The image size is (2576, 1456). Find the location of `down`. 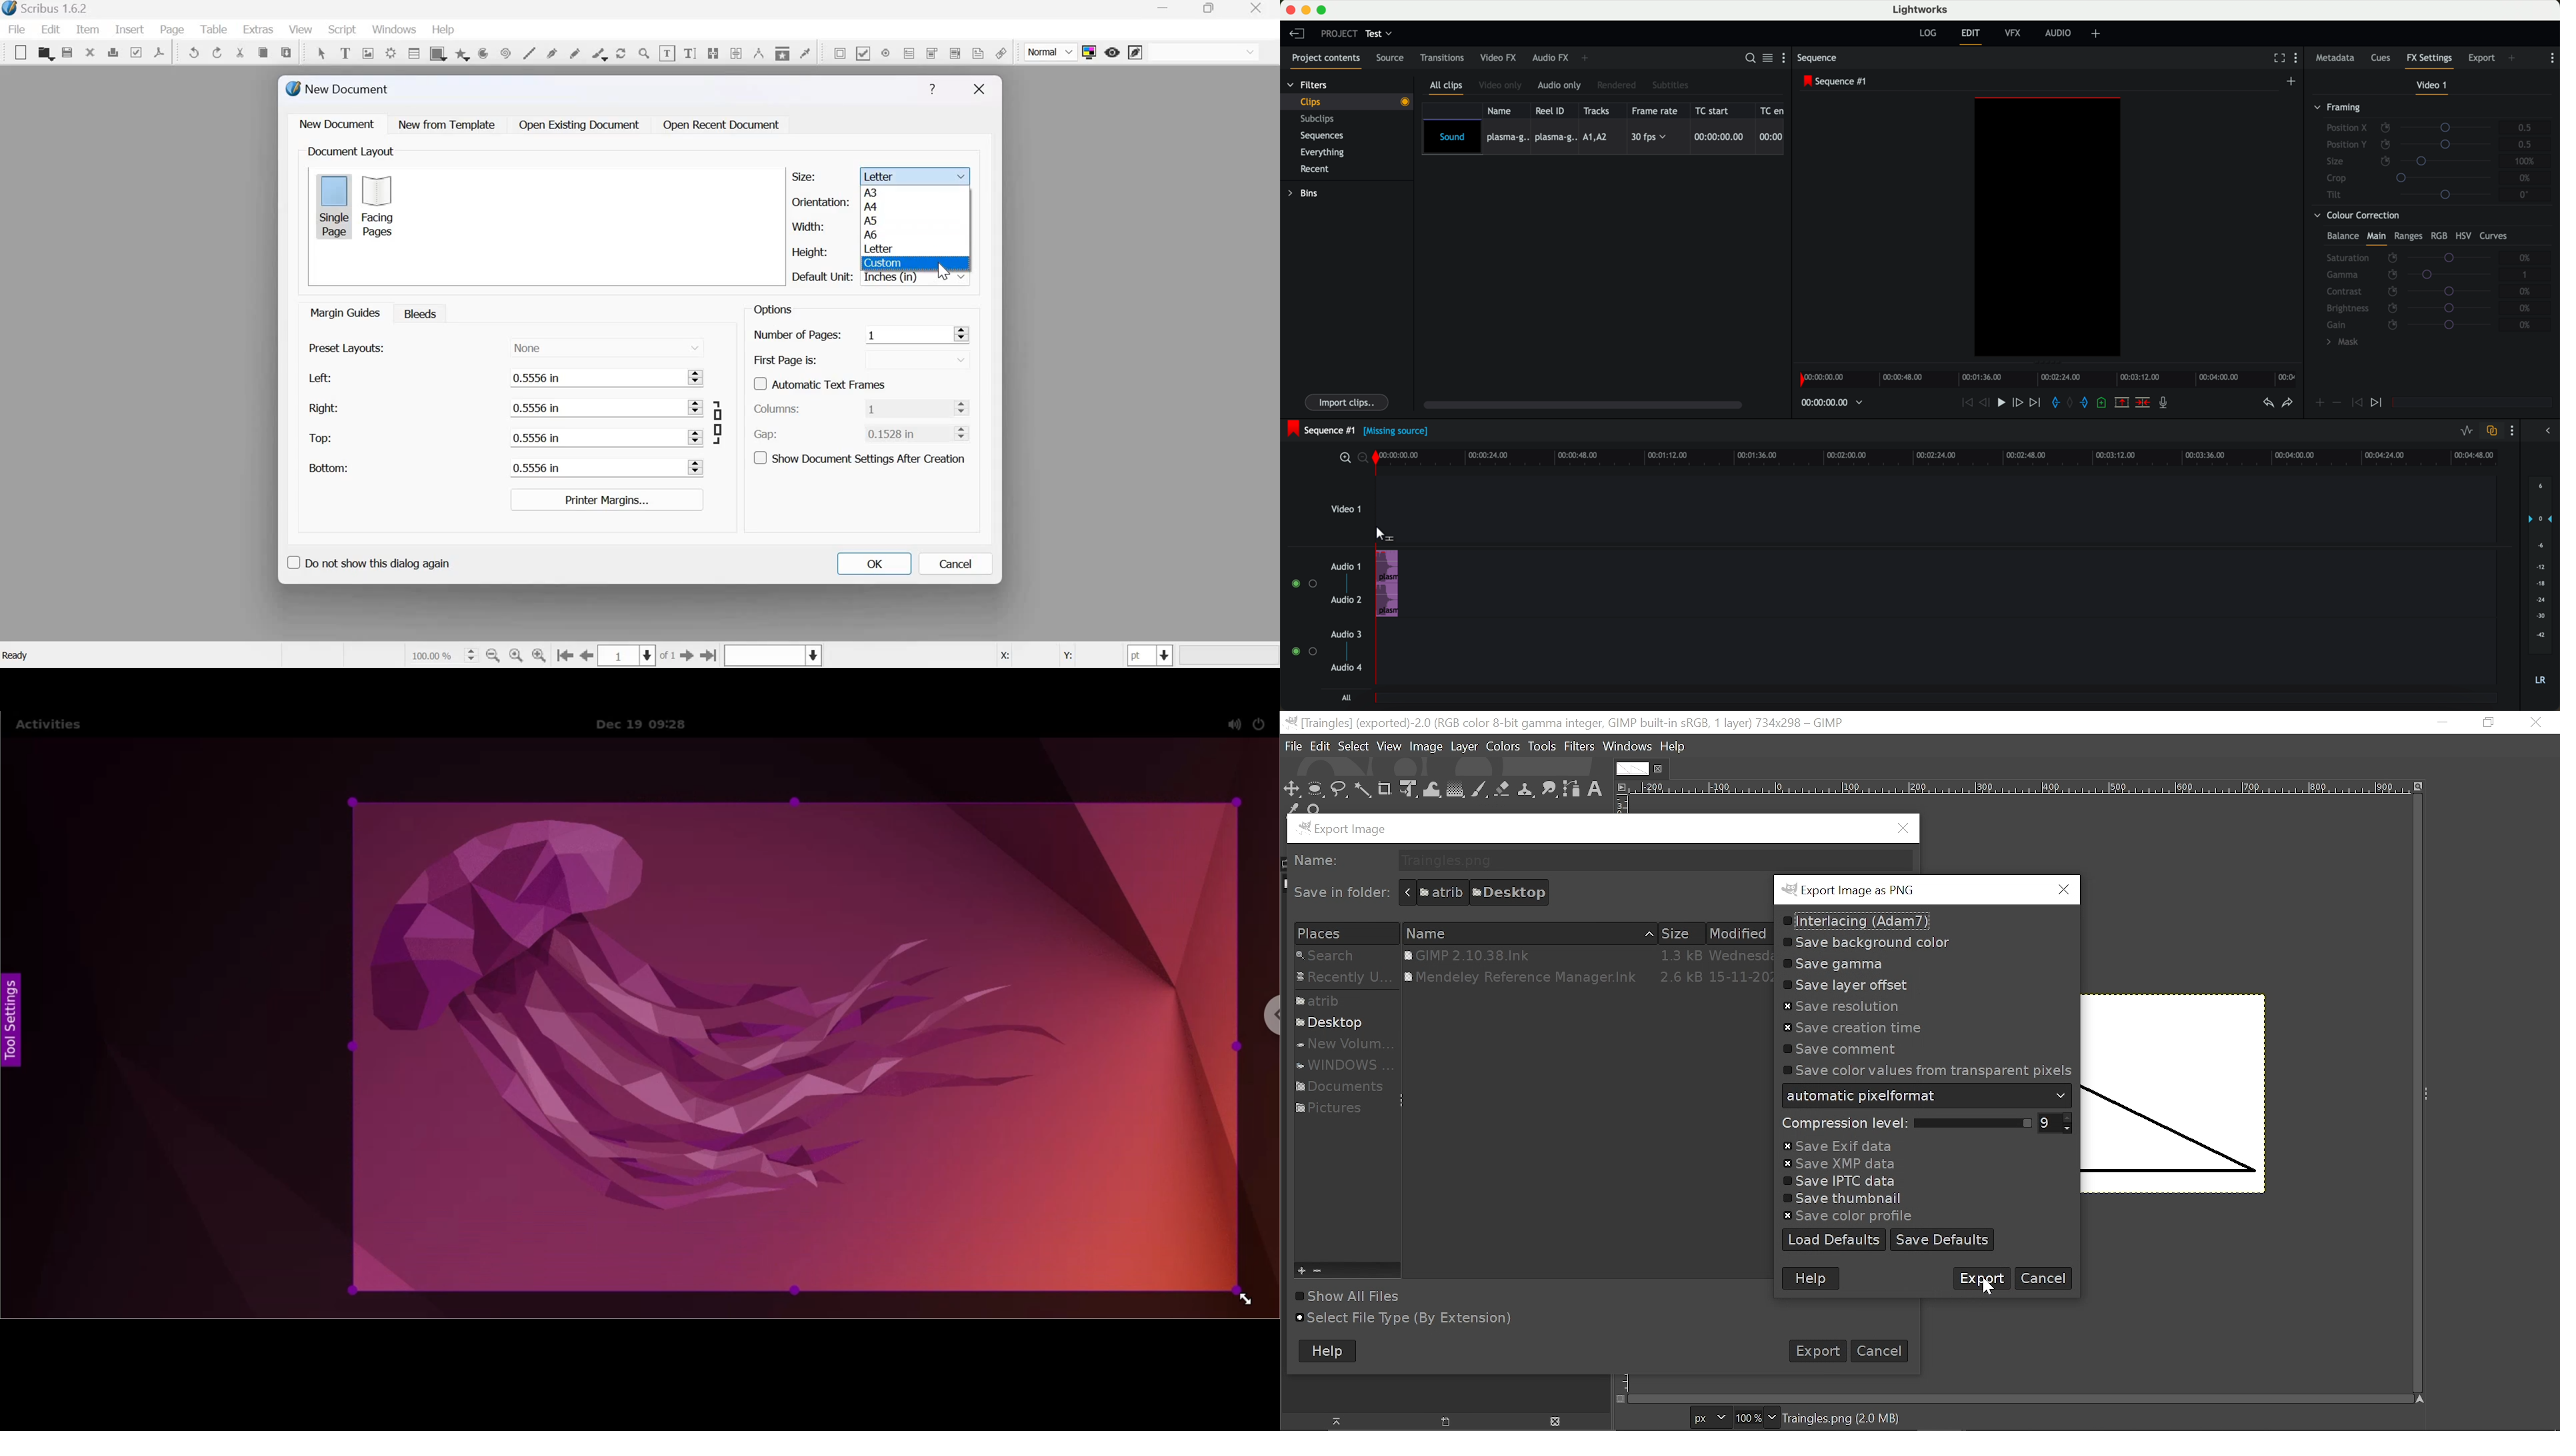

down is located at coordinates (916, 359).